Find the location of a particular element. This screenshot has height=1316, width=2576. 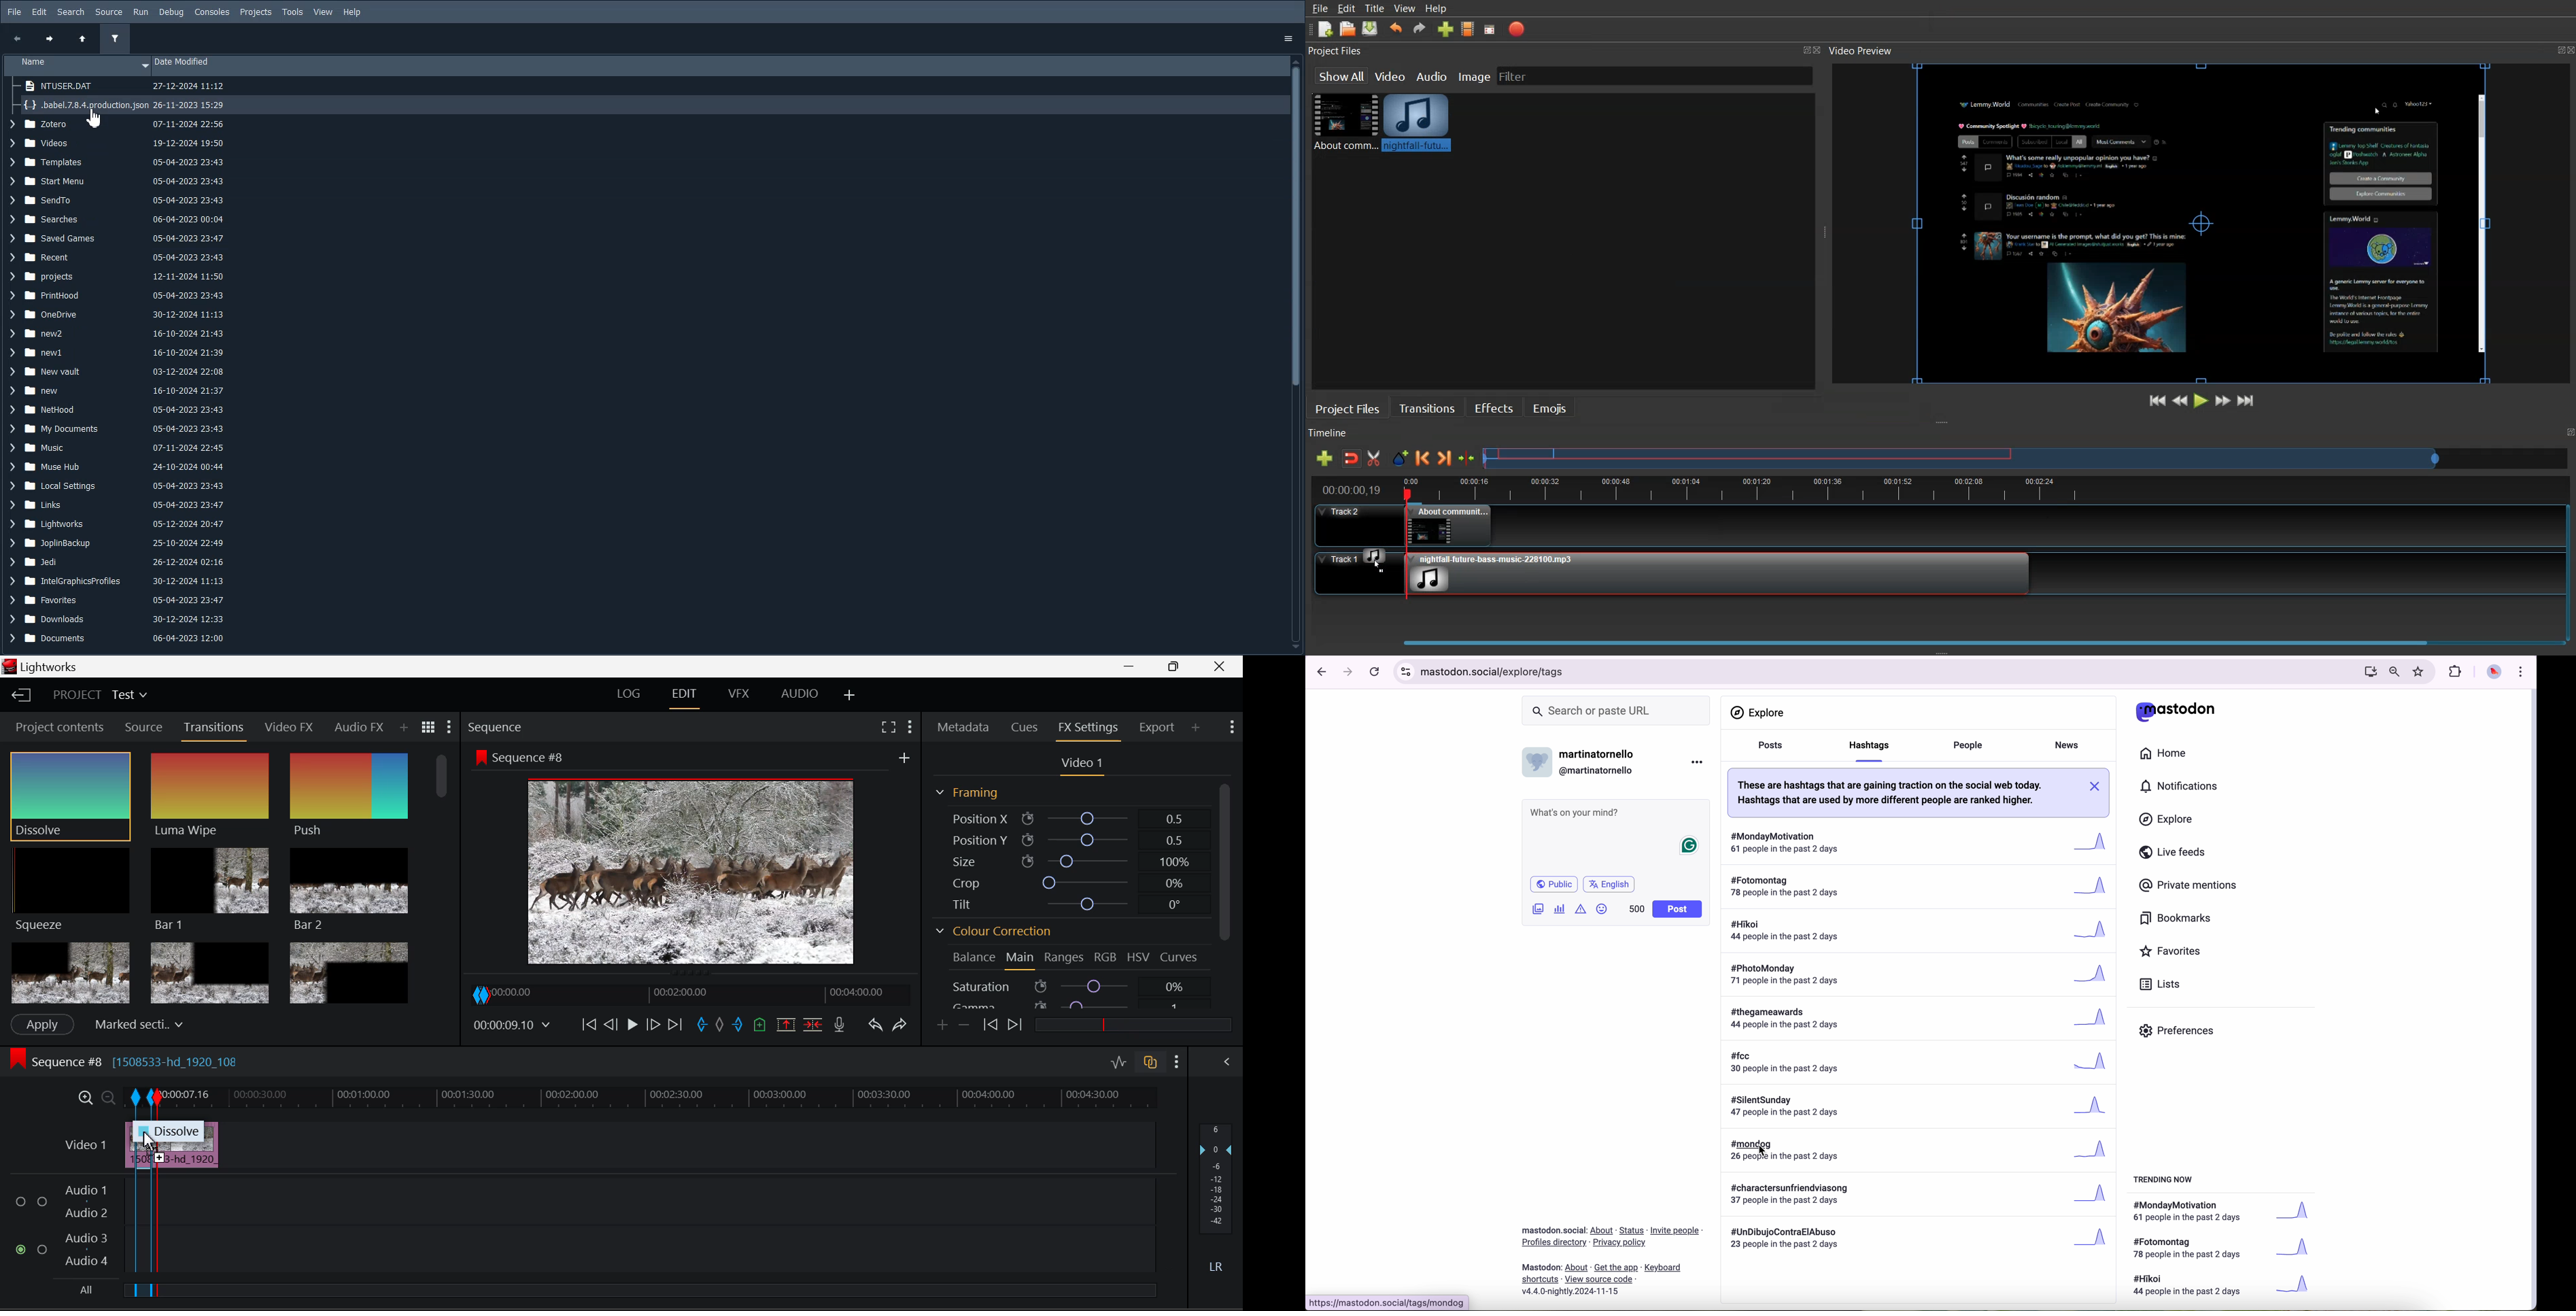

Debug is located at coordinates (171, 13).